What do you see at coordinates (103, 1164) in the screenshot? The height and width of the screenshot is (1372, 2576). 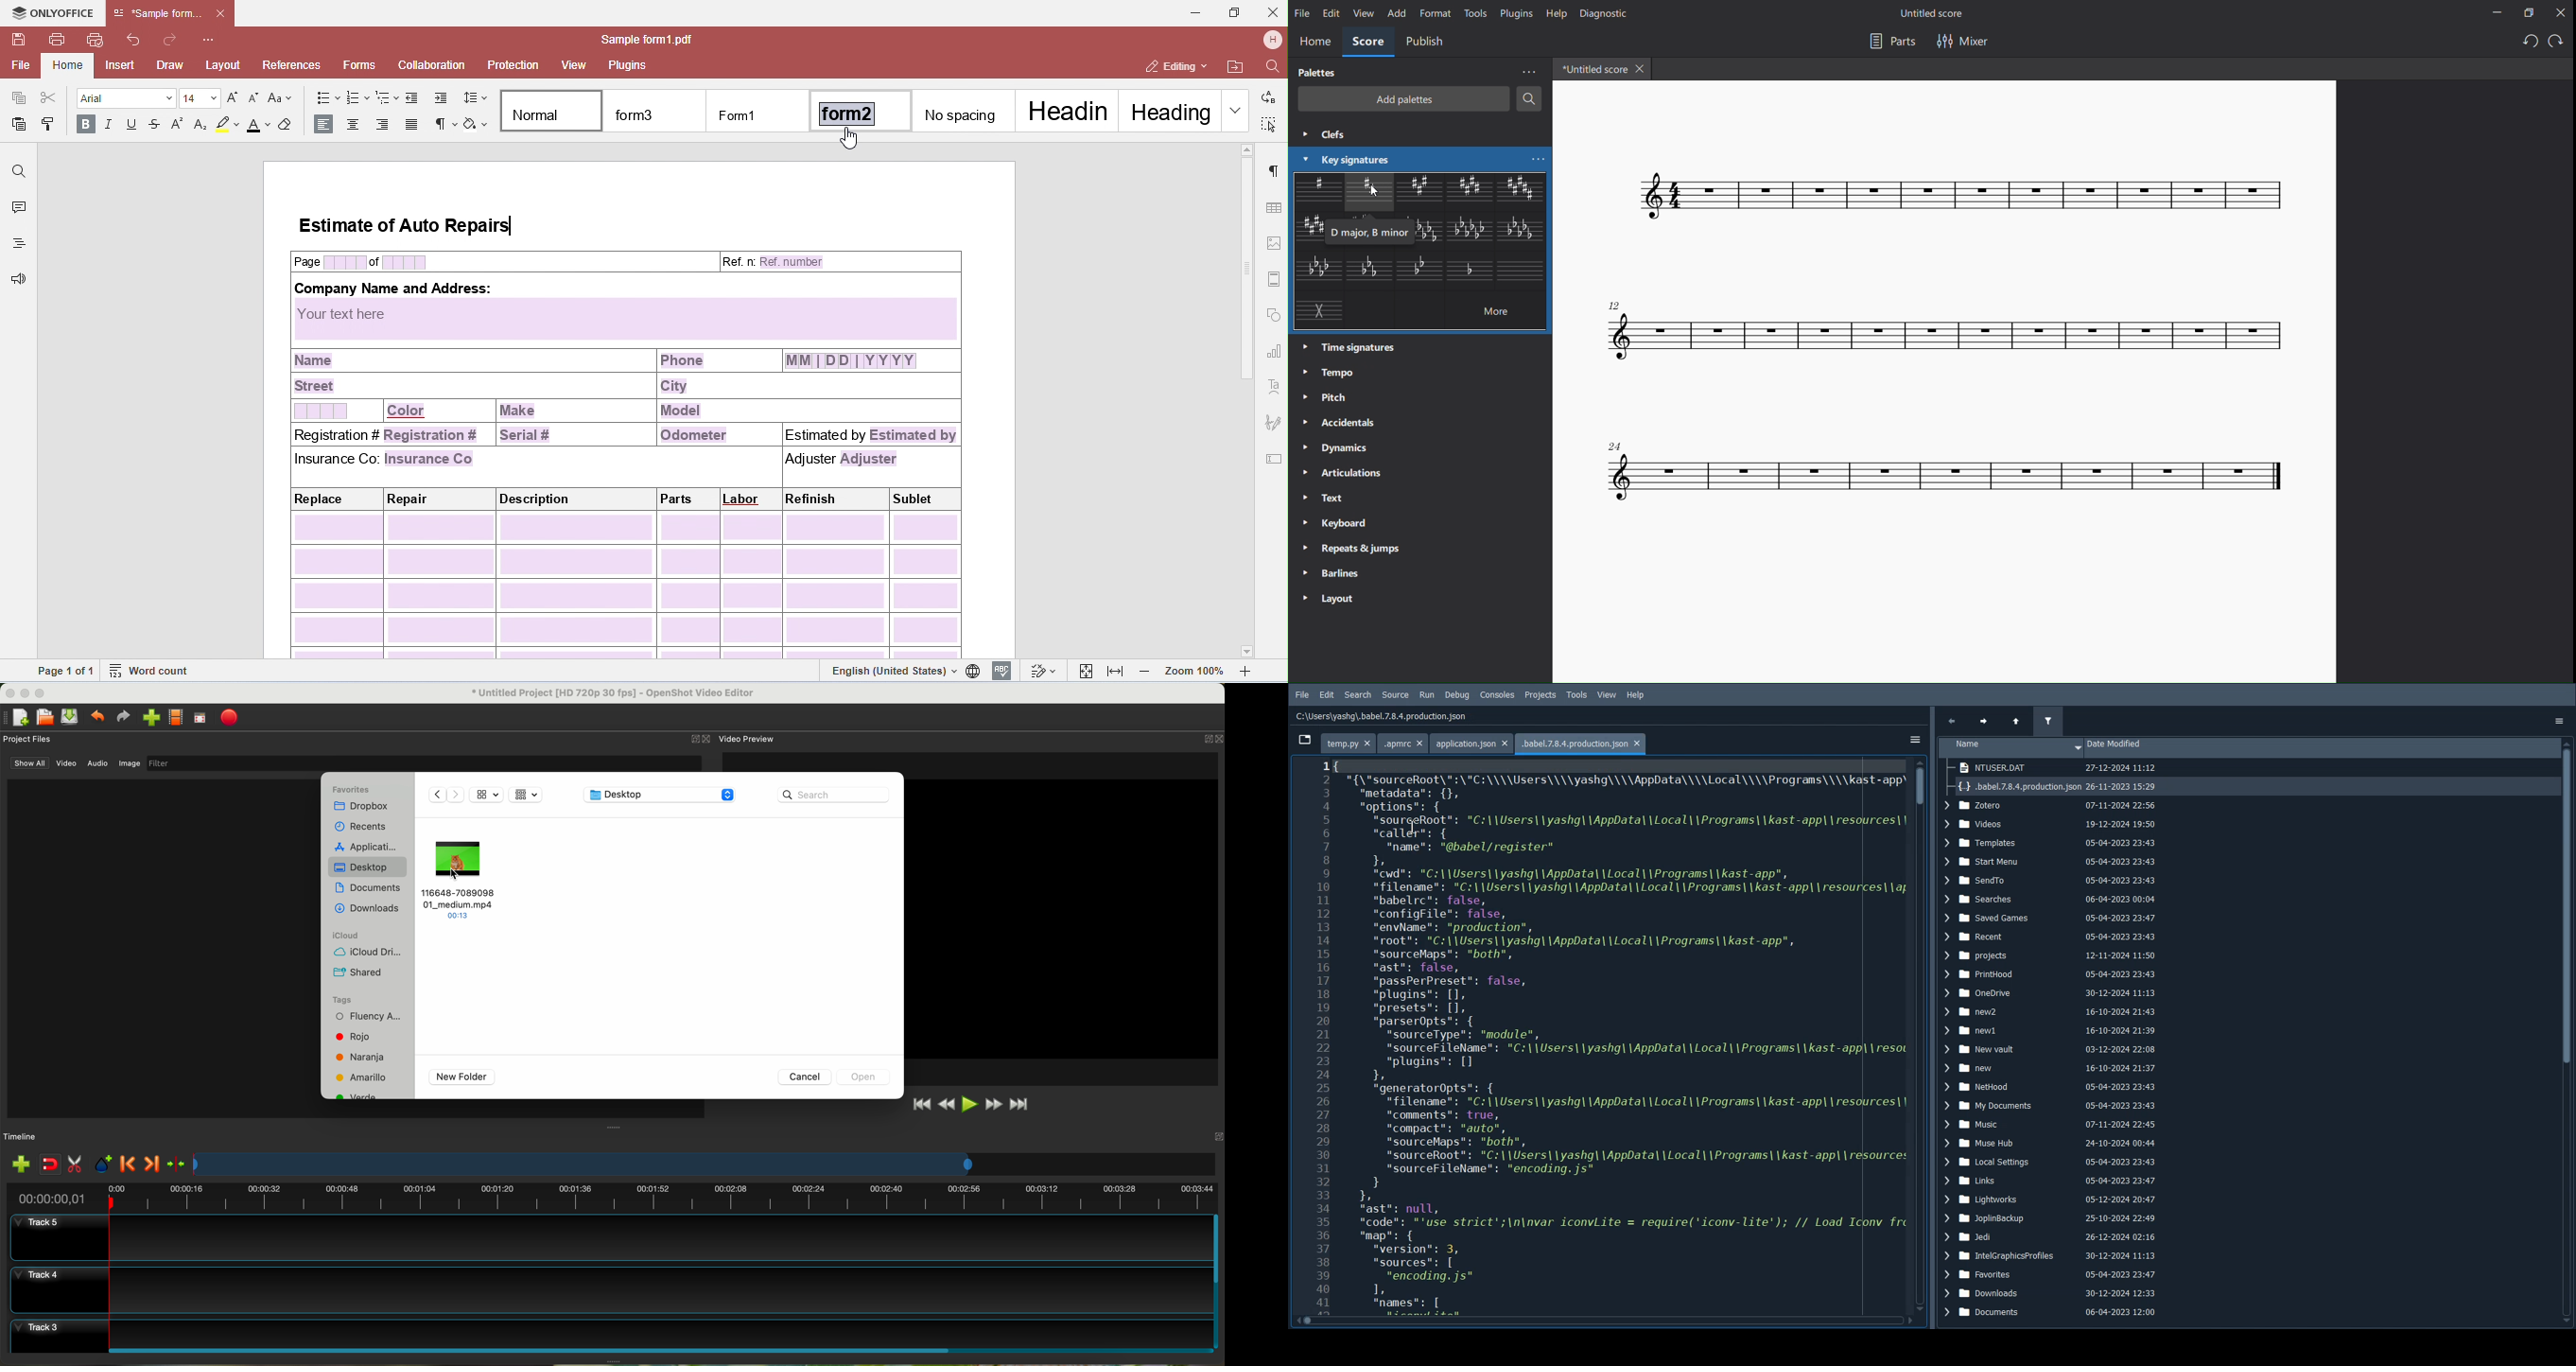 I see `add mark` at bounding box center [103, 1164].